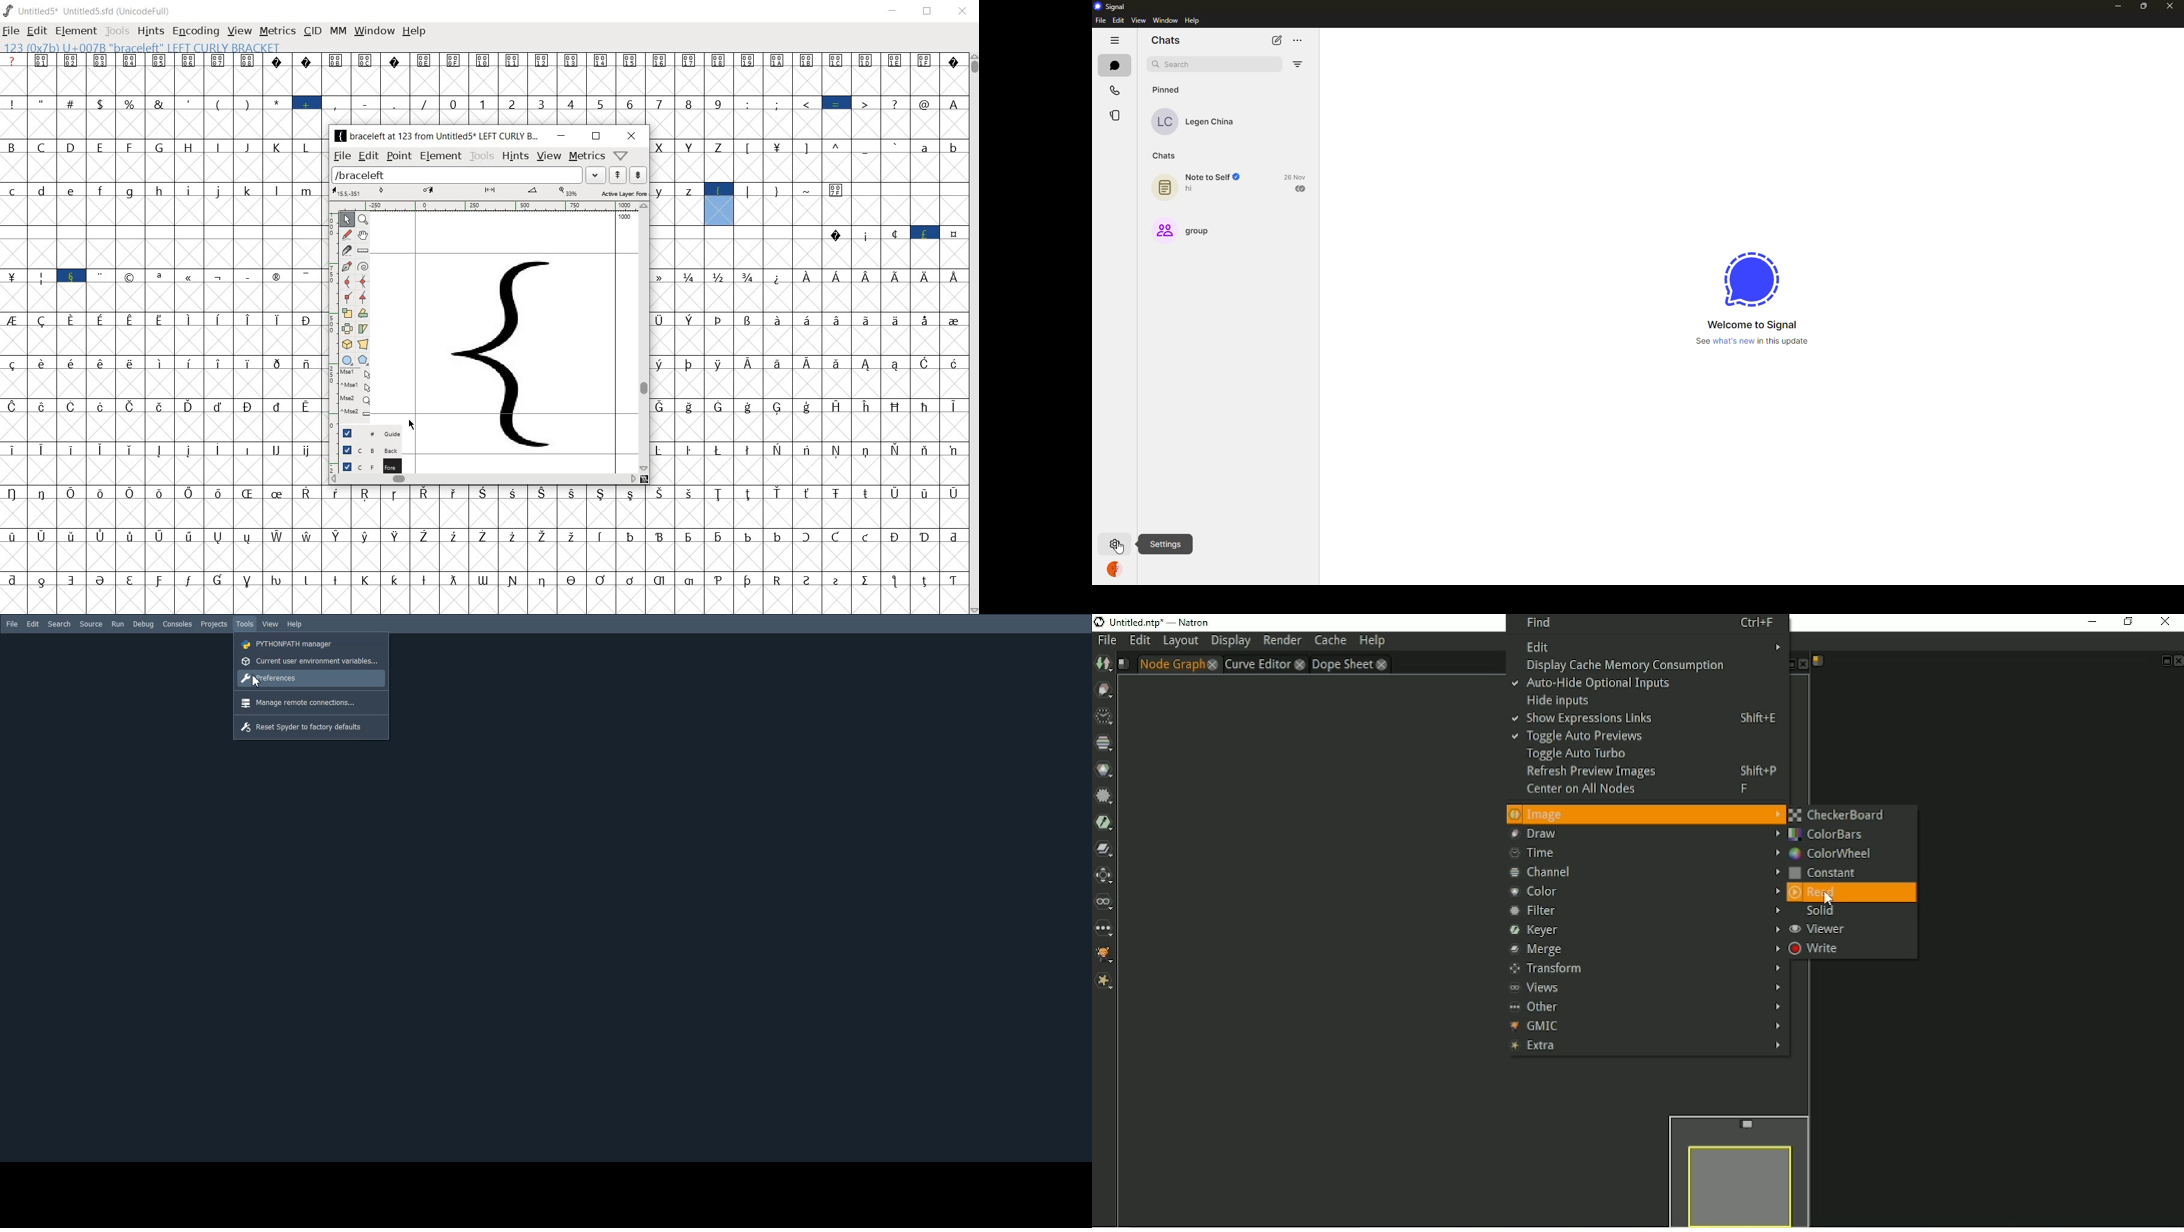 Image resolution: width=2184 pixels, height=1232 pixels. Describe the element at coordinates (363, 344) in the screenshot. I see `perform a perspective transformation on the selection` at that location.